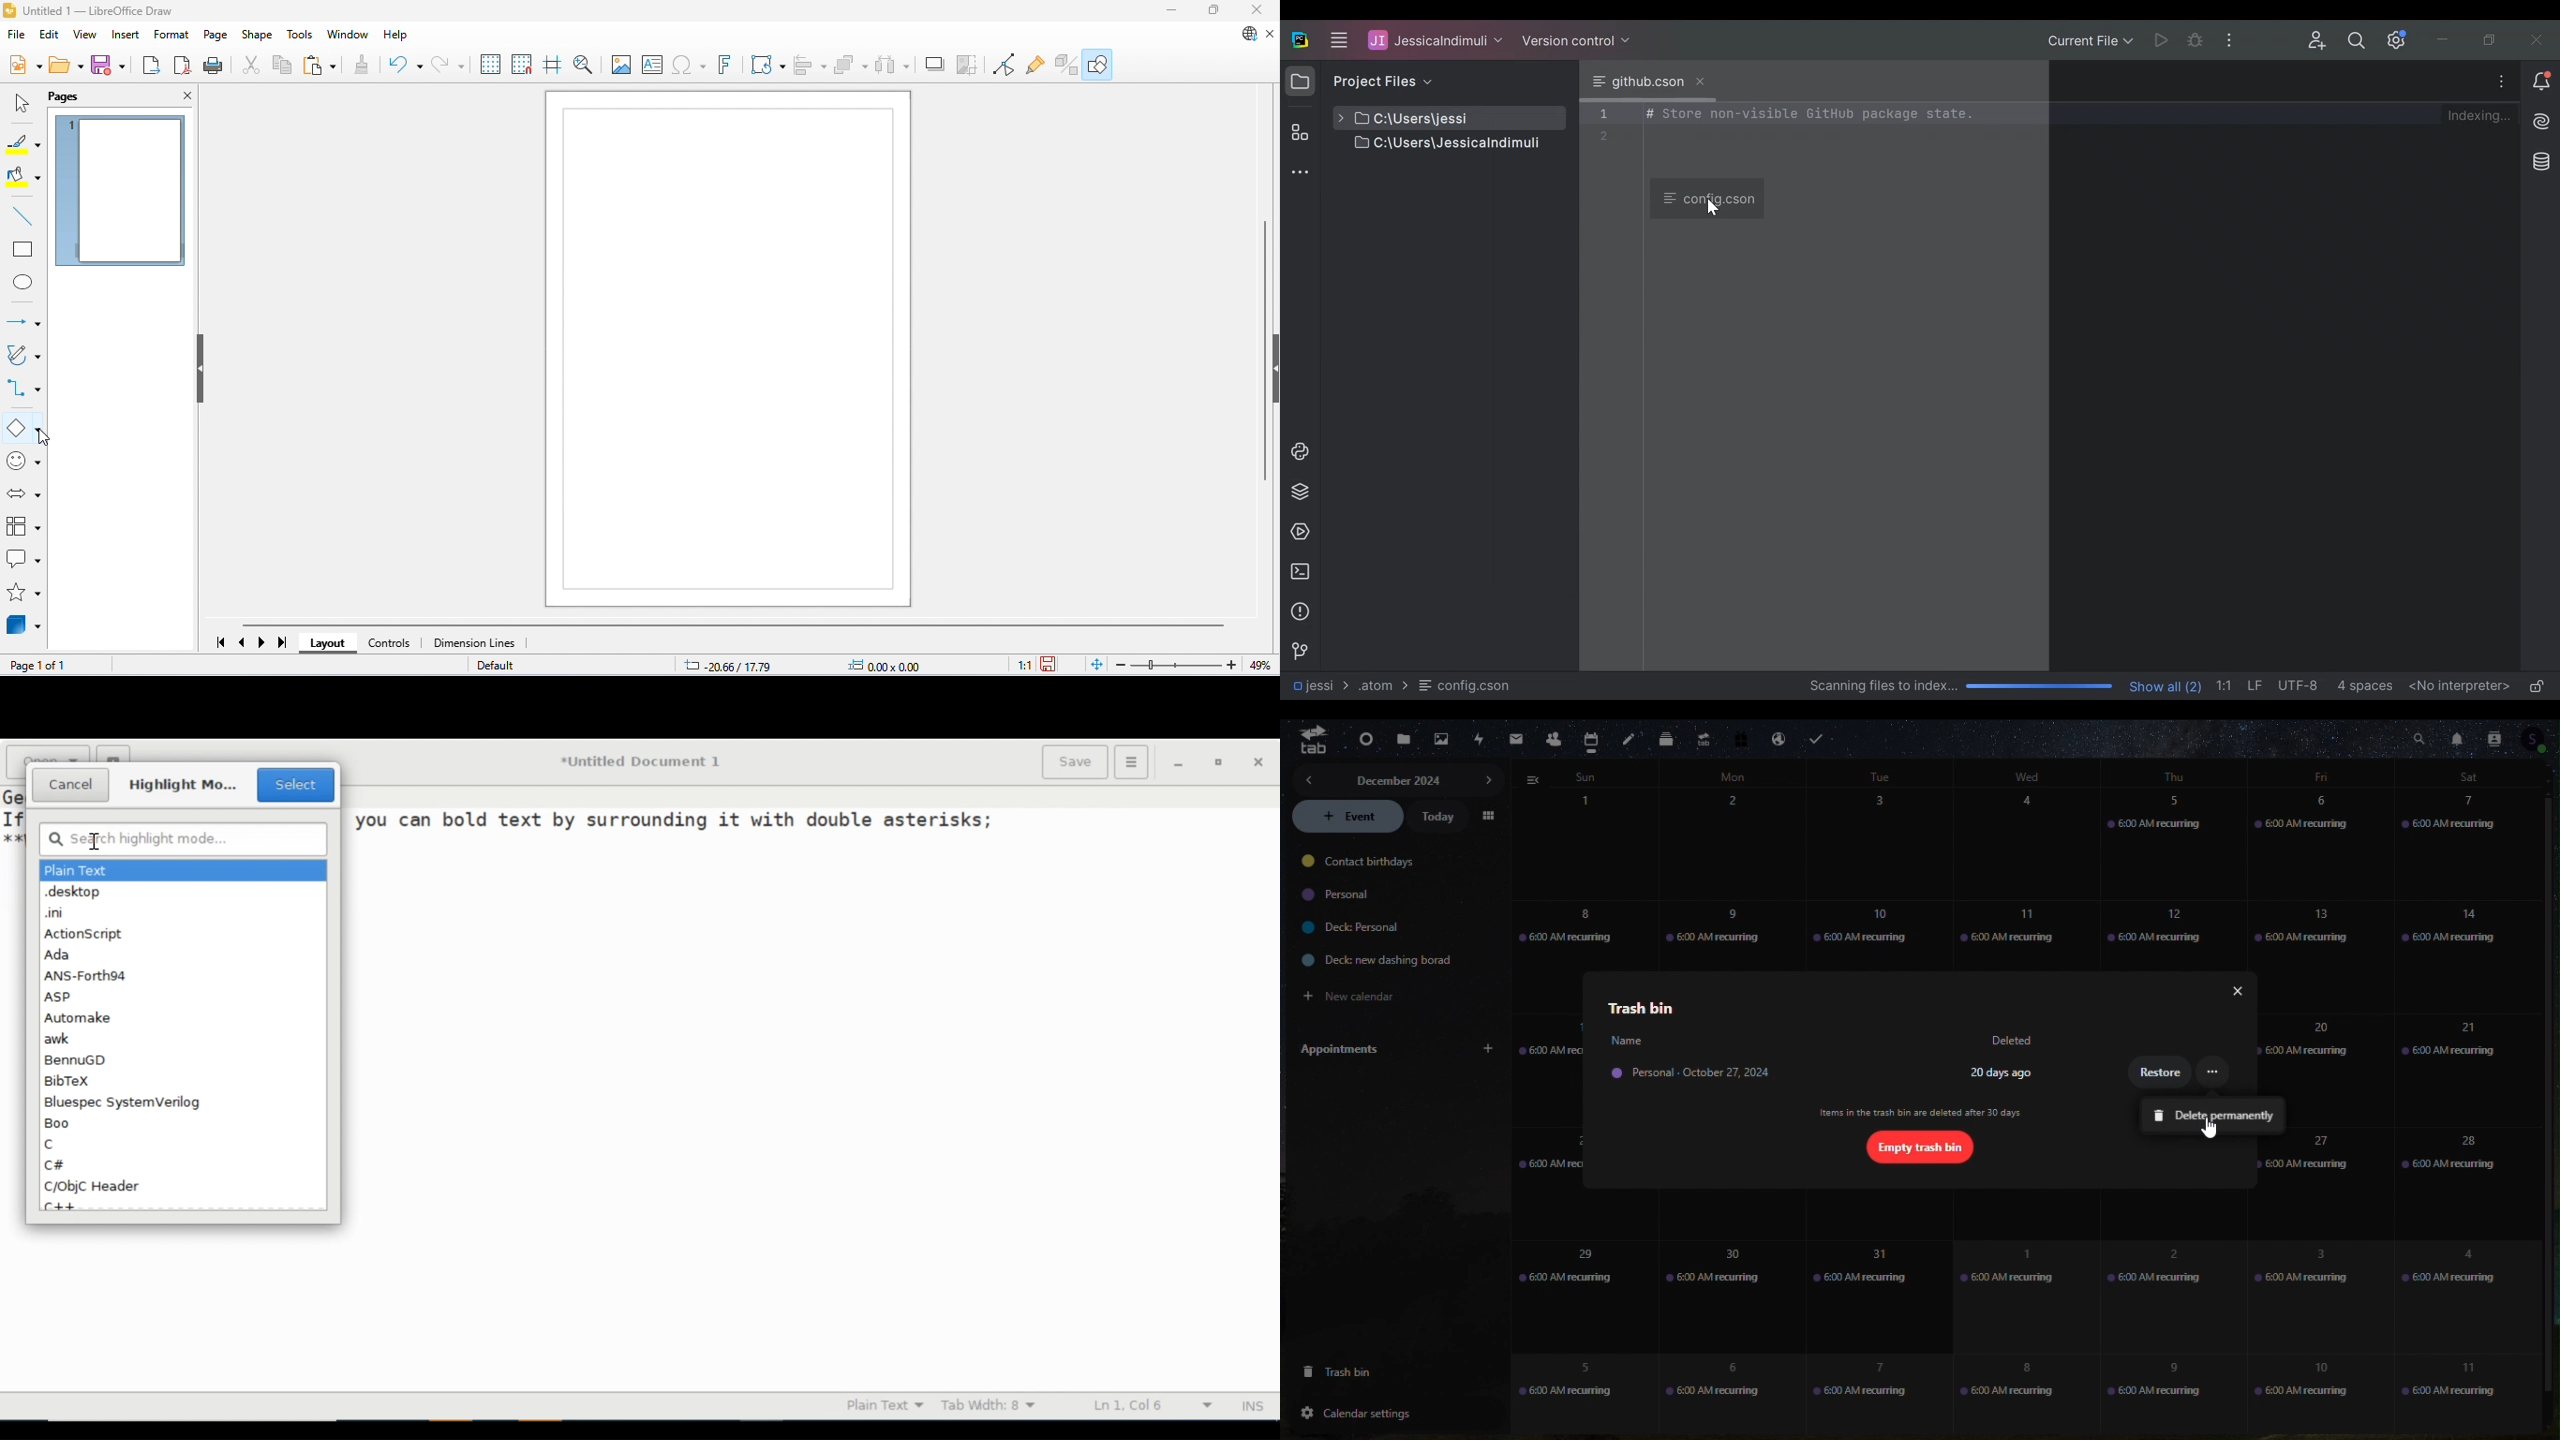  I want to click on 1, so click(2013, 1291).